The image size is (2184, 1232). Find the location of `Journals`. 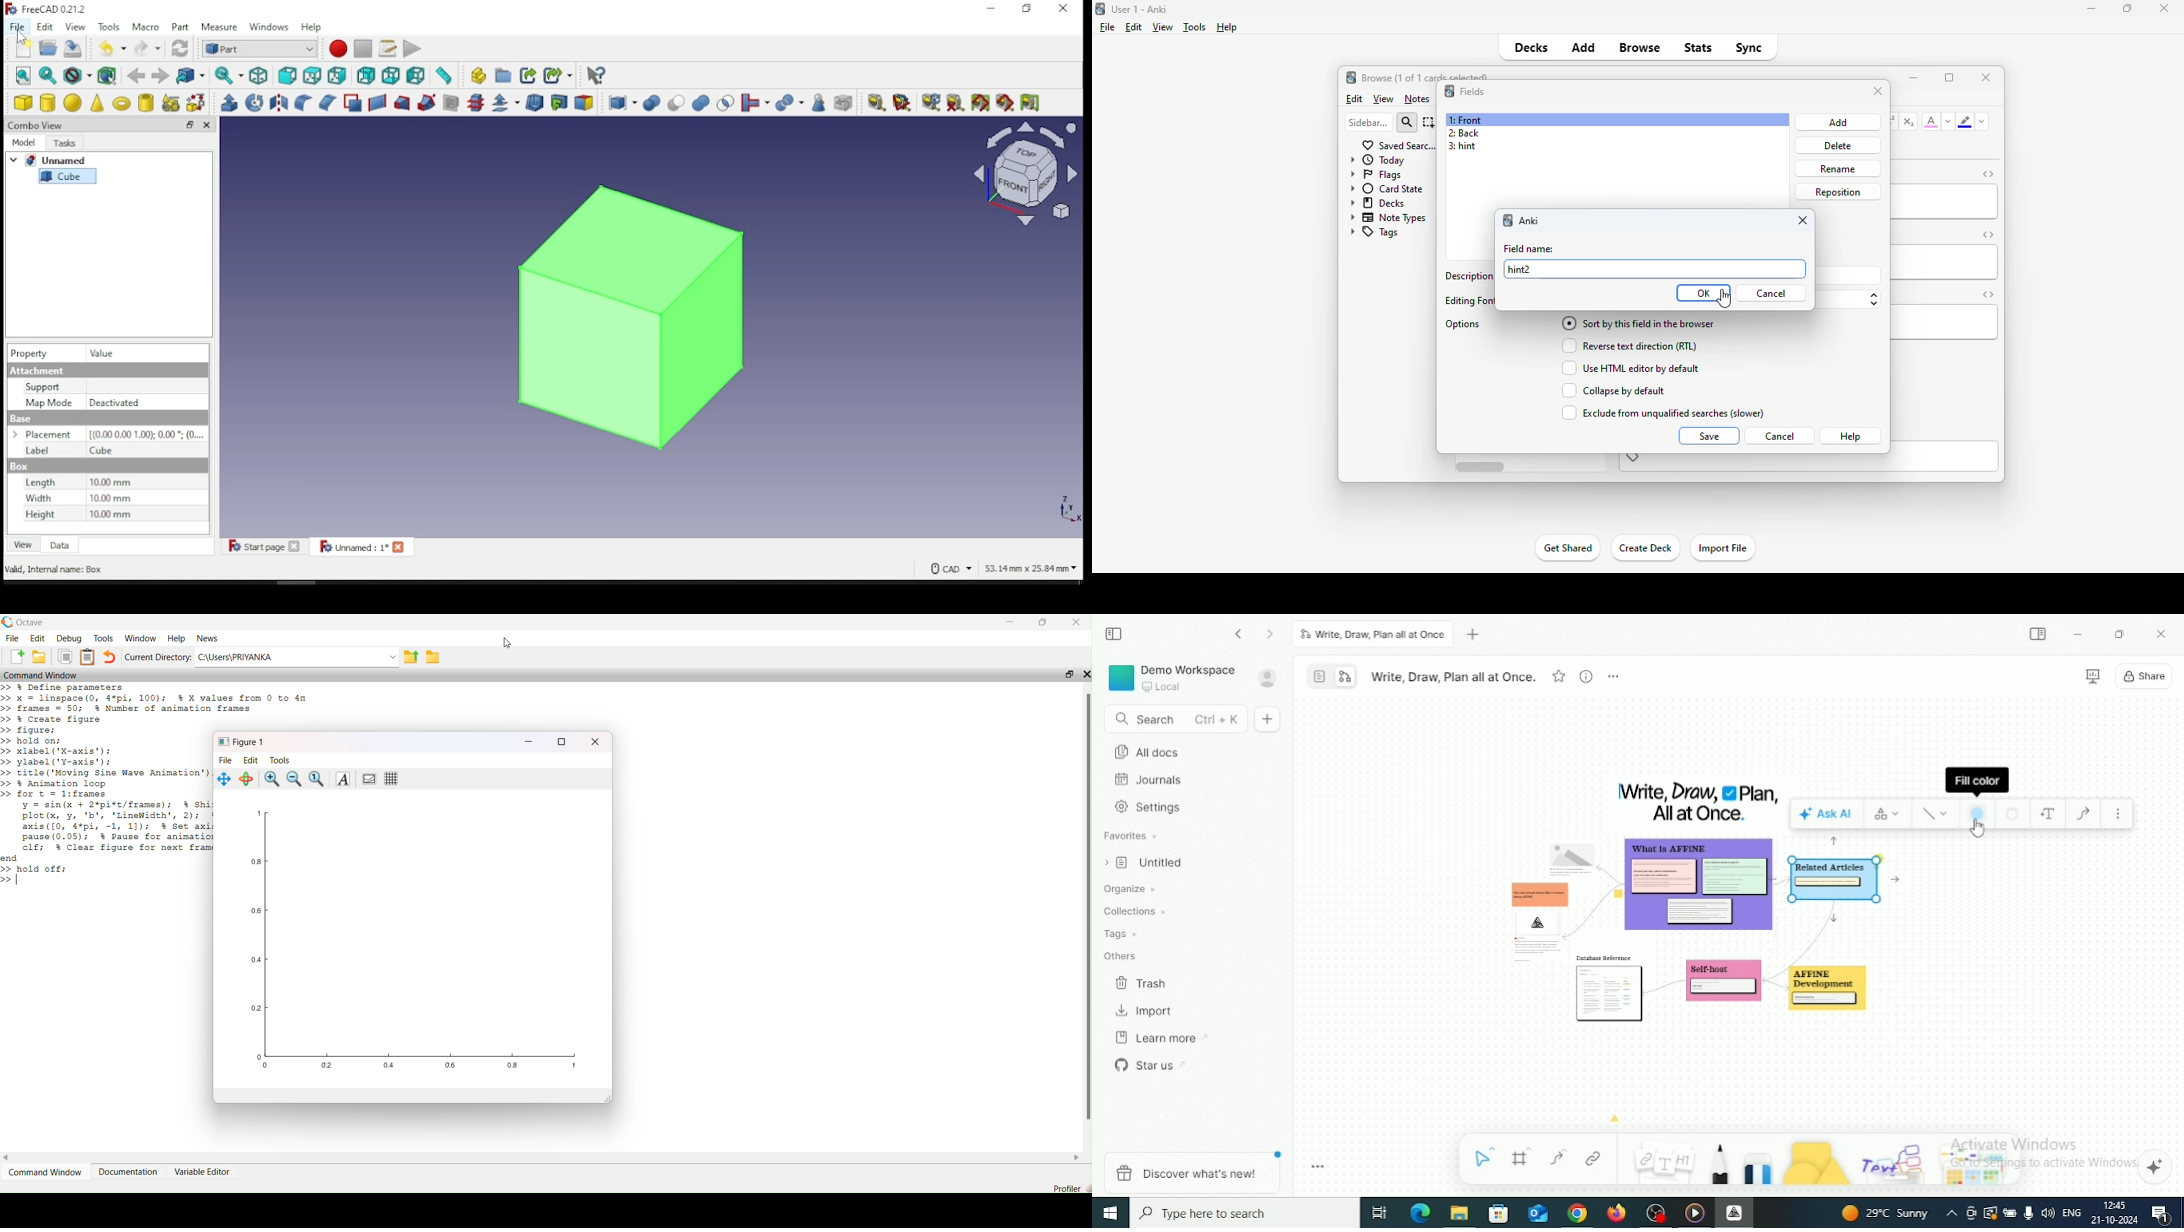

Journals is located at coordinates (1150, 780).